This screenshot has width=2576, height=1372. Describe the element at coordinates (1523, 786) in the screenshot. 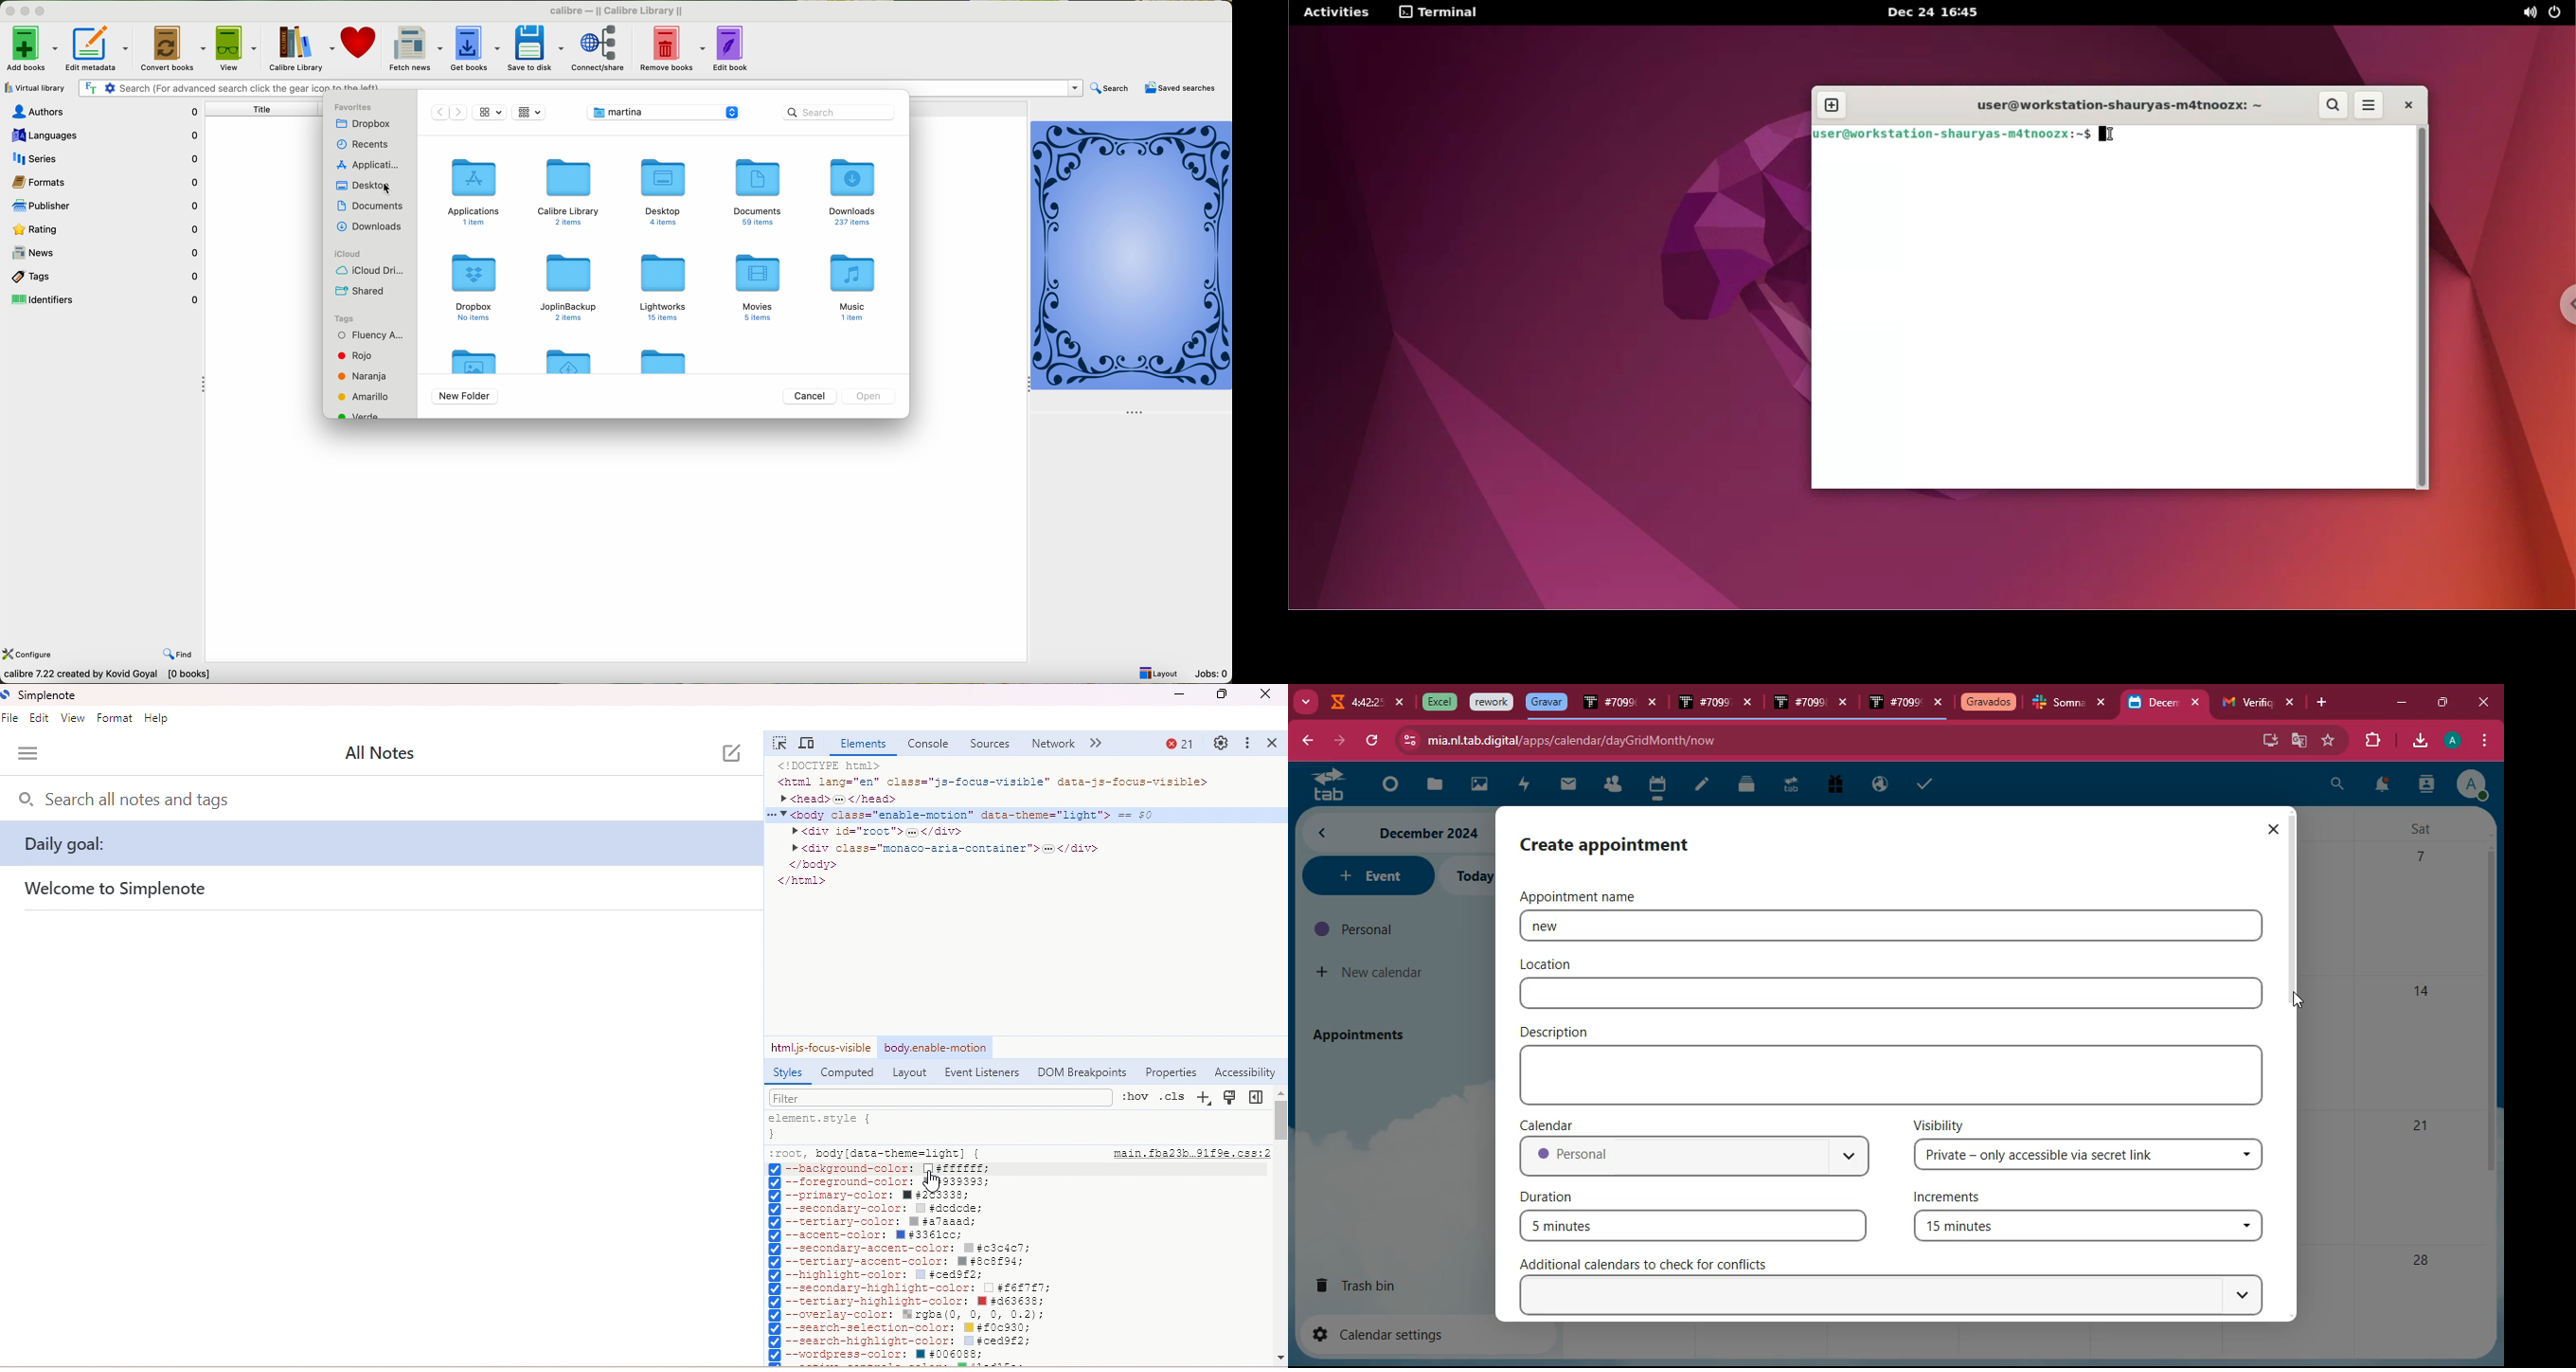

I see `charge` at that location.